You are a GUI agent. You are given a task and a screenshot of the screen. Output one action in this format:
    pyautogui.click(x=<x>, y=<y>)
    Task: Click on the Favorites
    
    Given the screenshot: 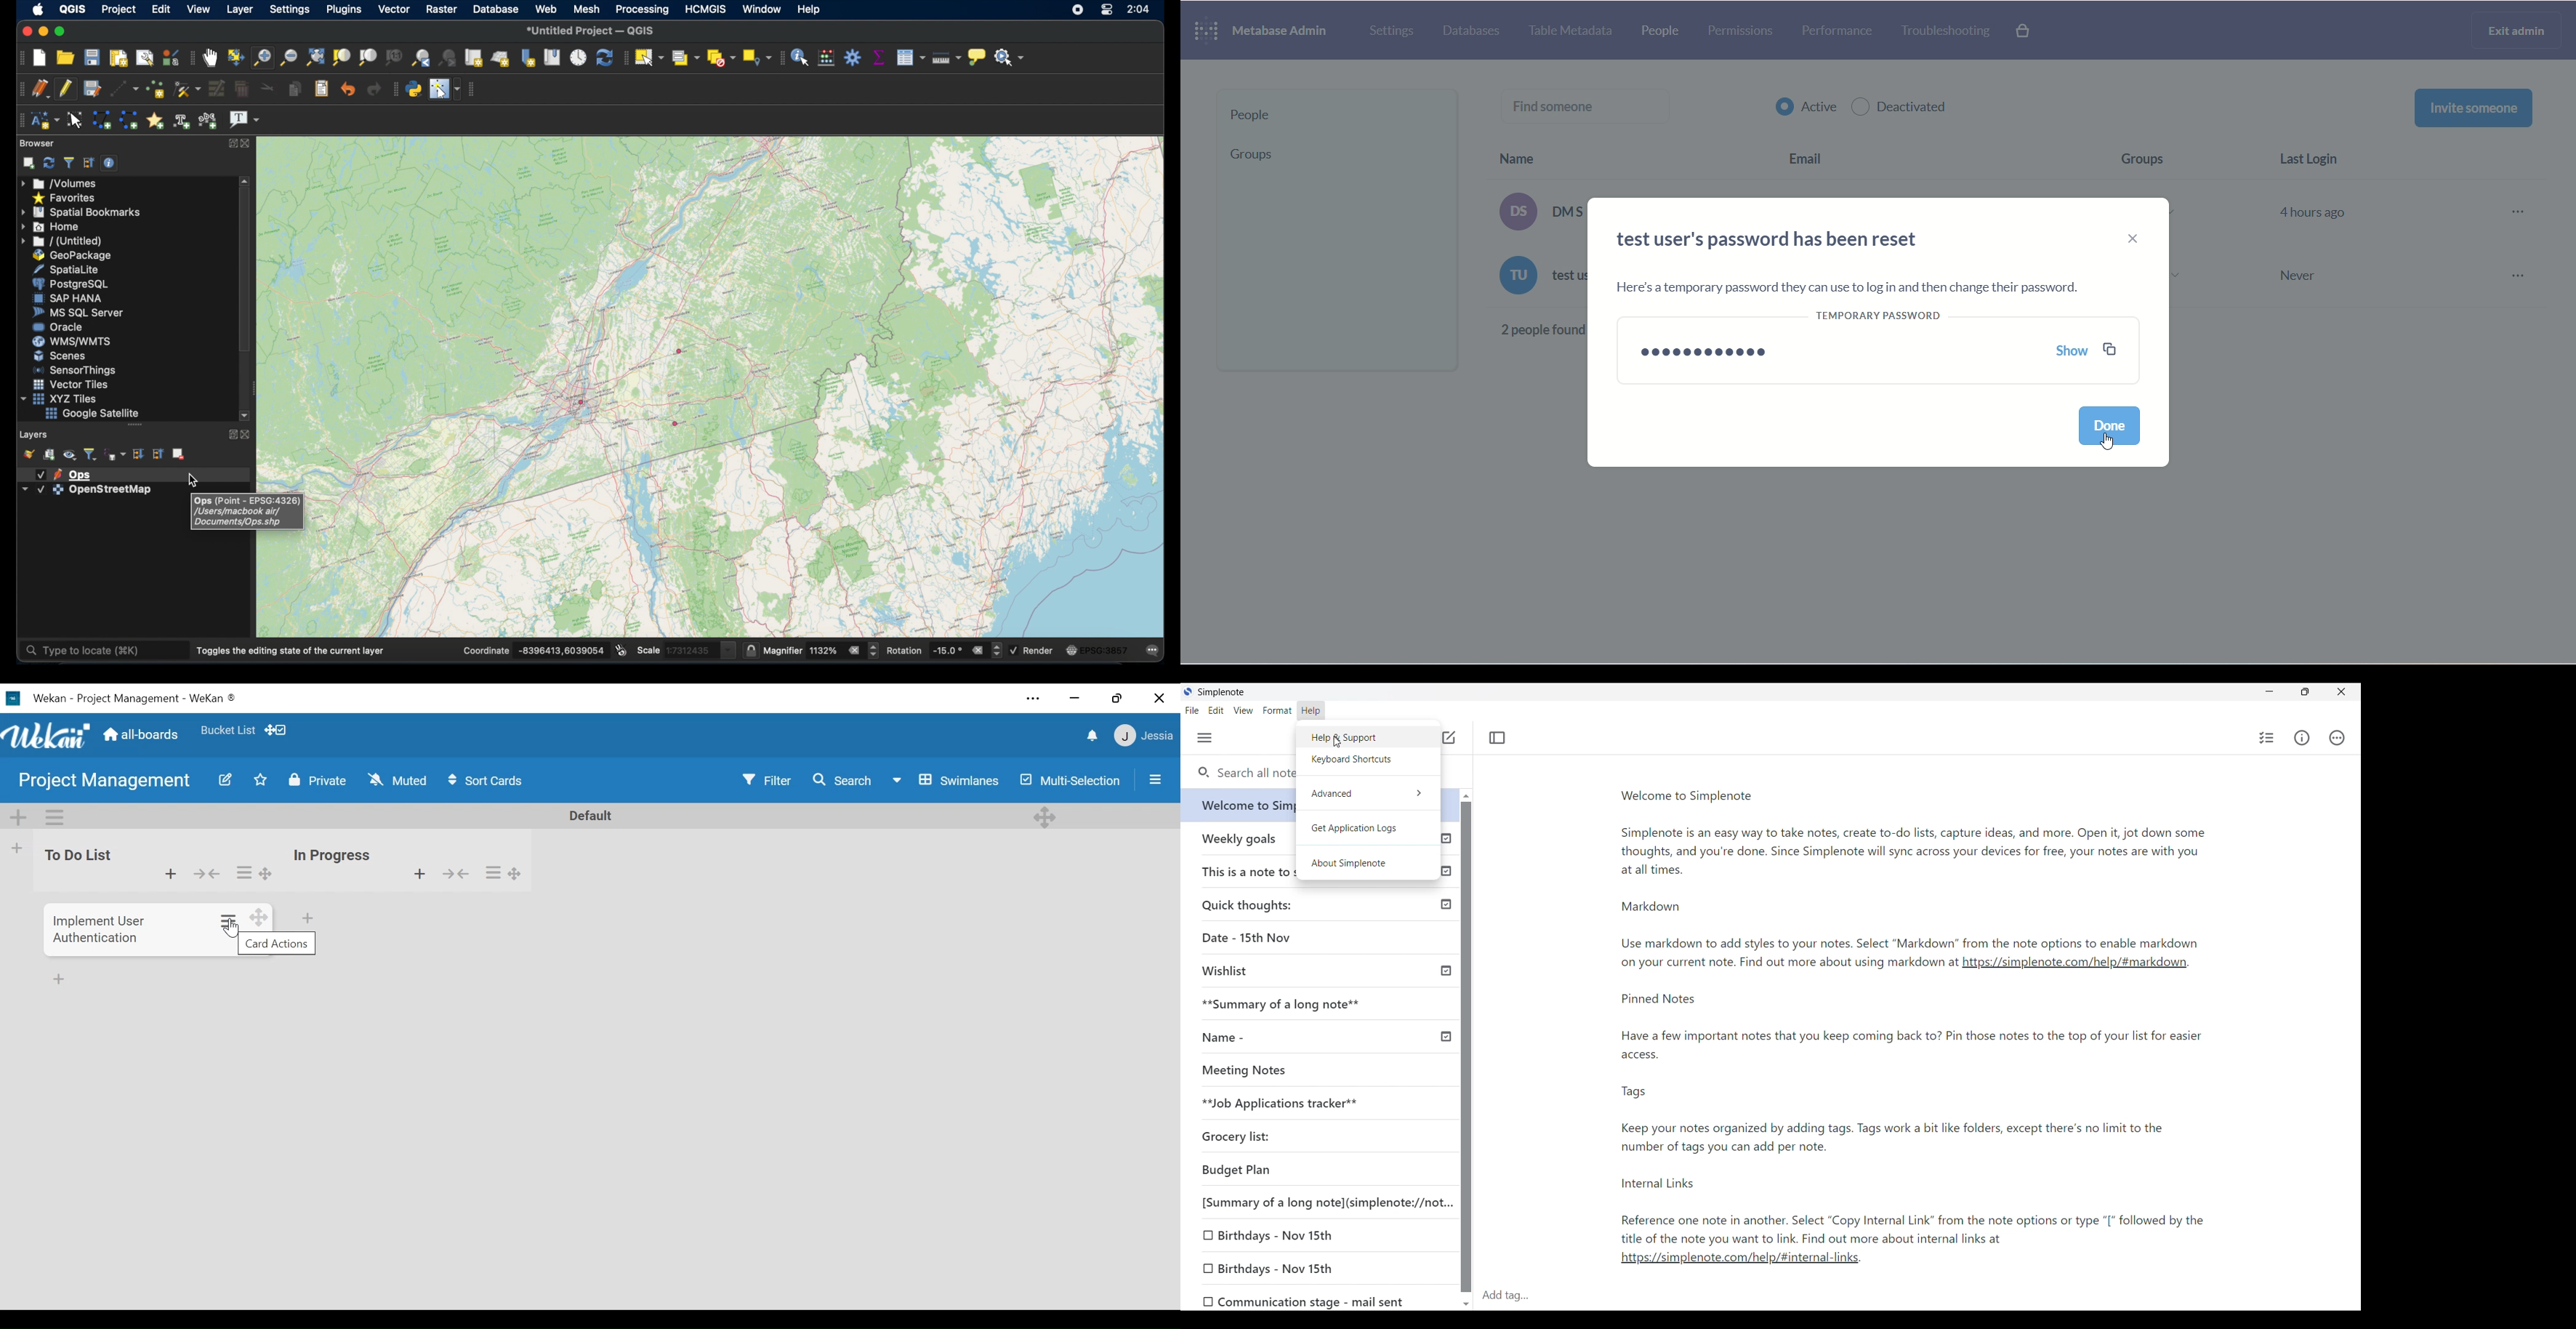 What is the action you would take?
    pyautogui.click(x=227, y=730)
    